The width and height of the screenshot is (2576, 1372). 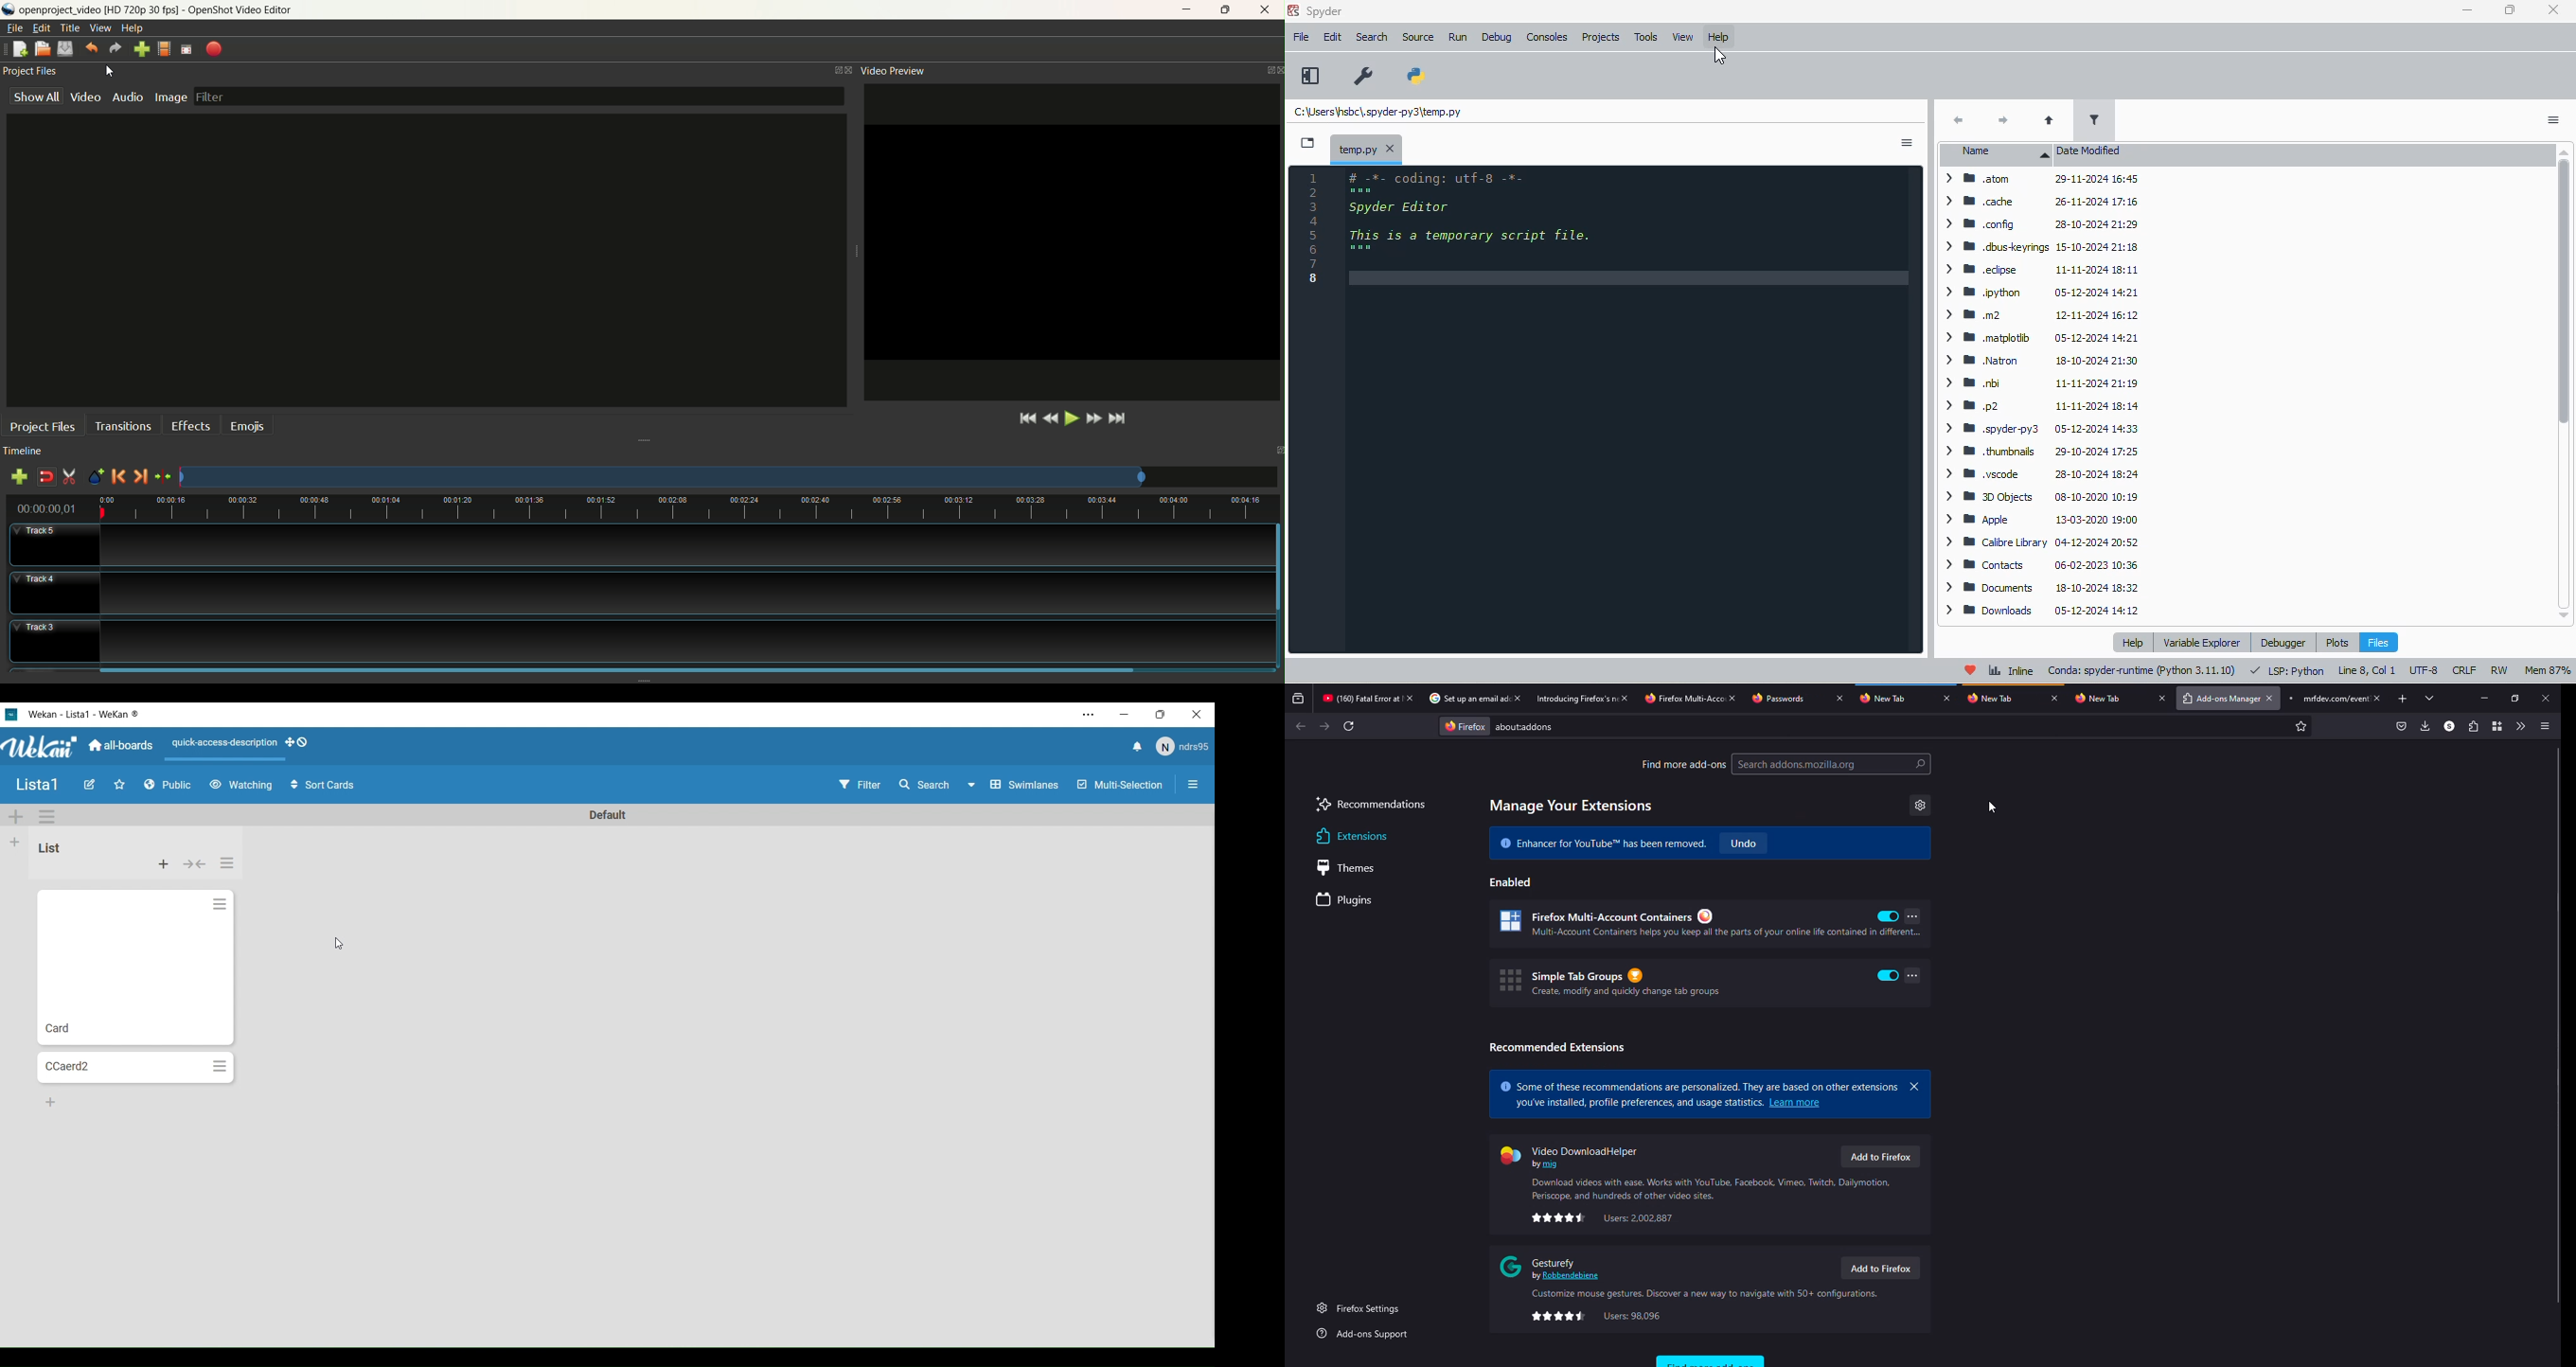 What do you see at coordinates (2450, 725) in the screenshot?
I see `profile` at bounding box center [2450, 725].